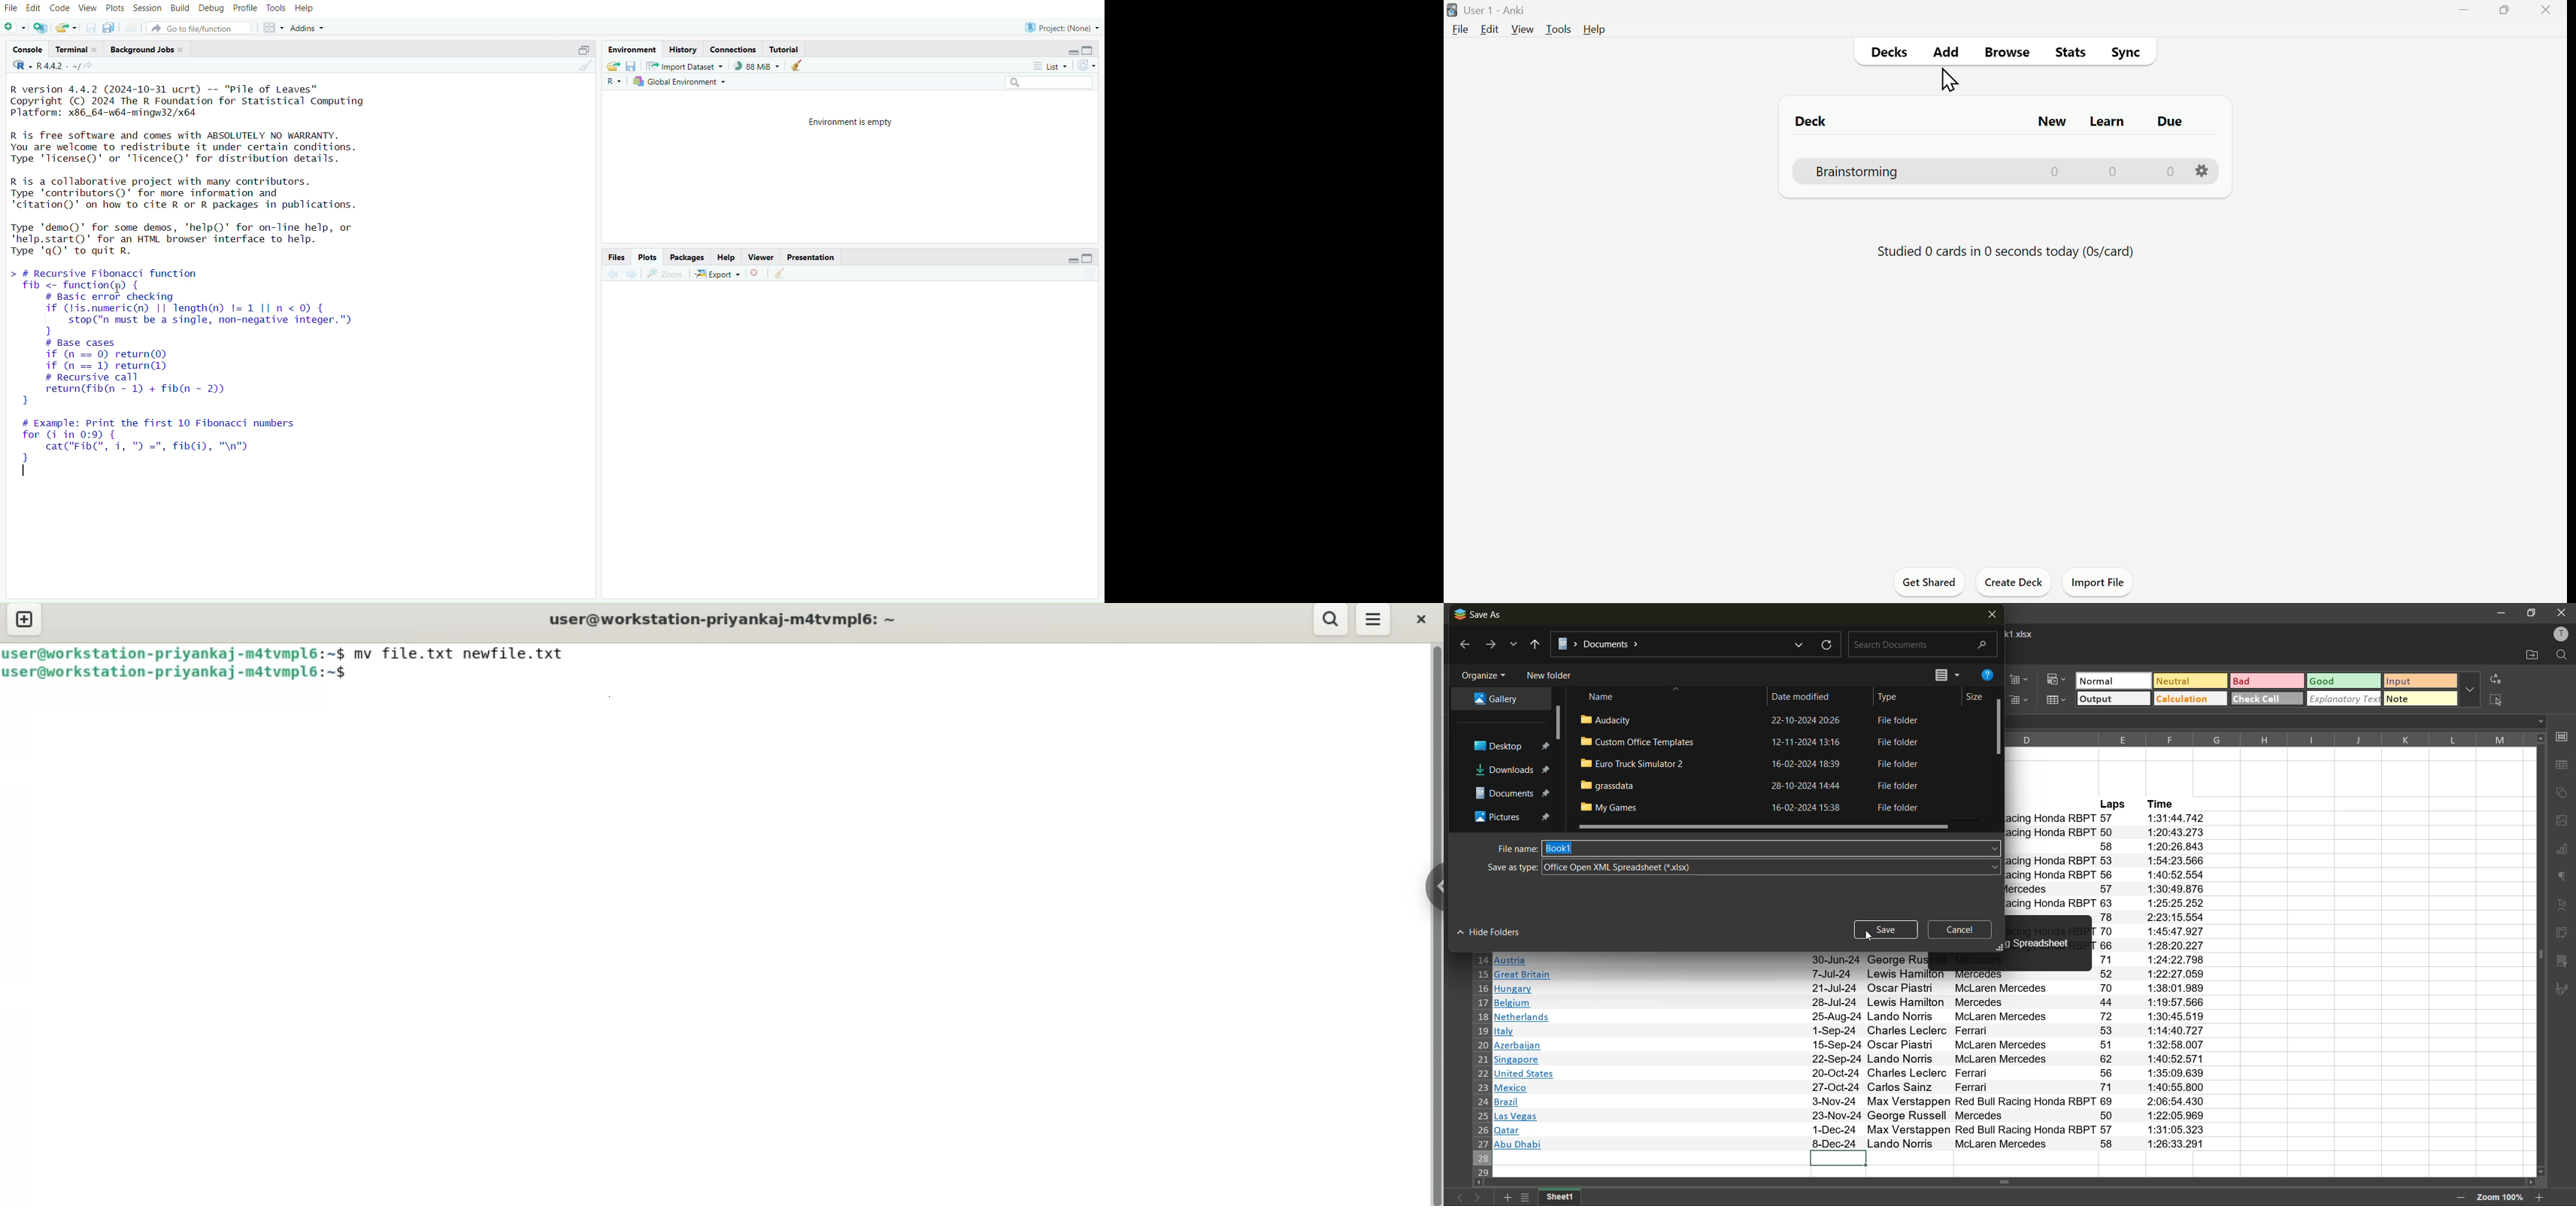  I want to click on background jobs, so click(148, 51).